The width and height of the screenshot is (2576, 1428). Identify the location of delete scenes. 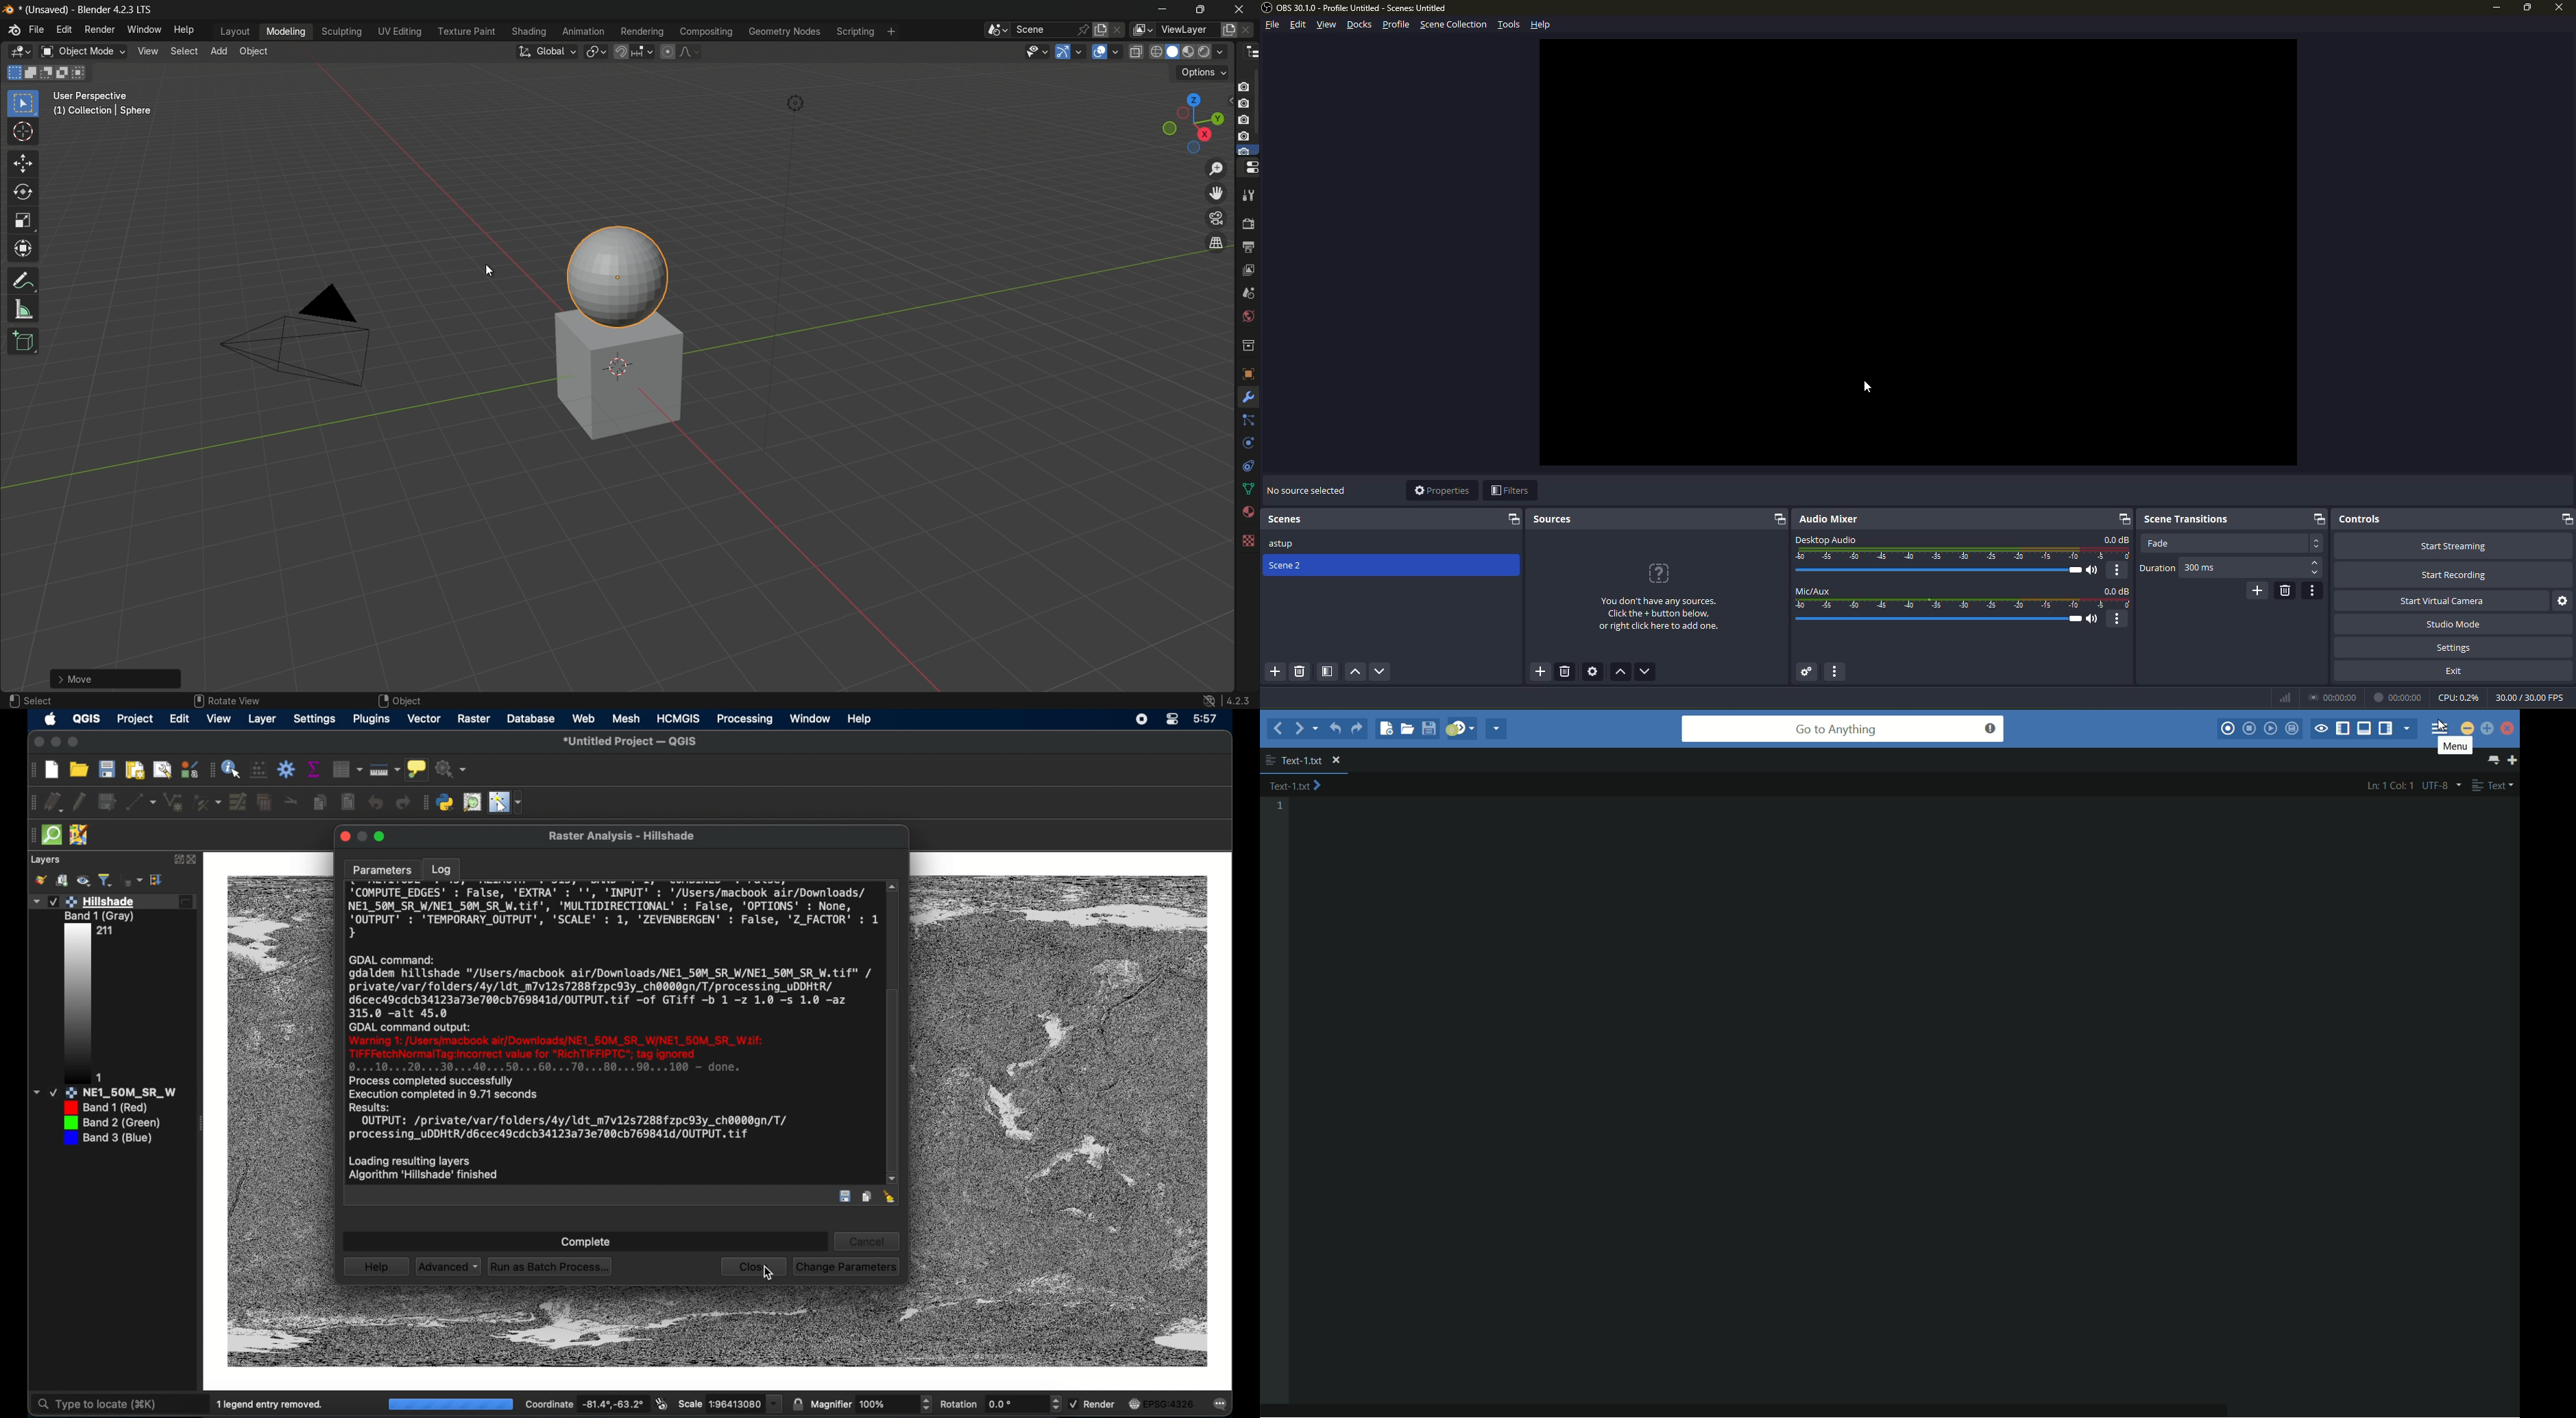
(1121, 31).